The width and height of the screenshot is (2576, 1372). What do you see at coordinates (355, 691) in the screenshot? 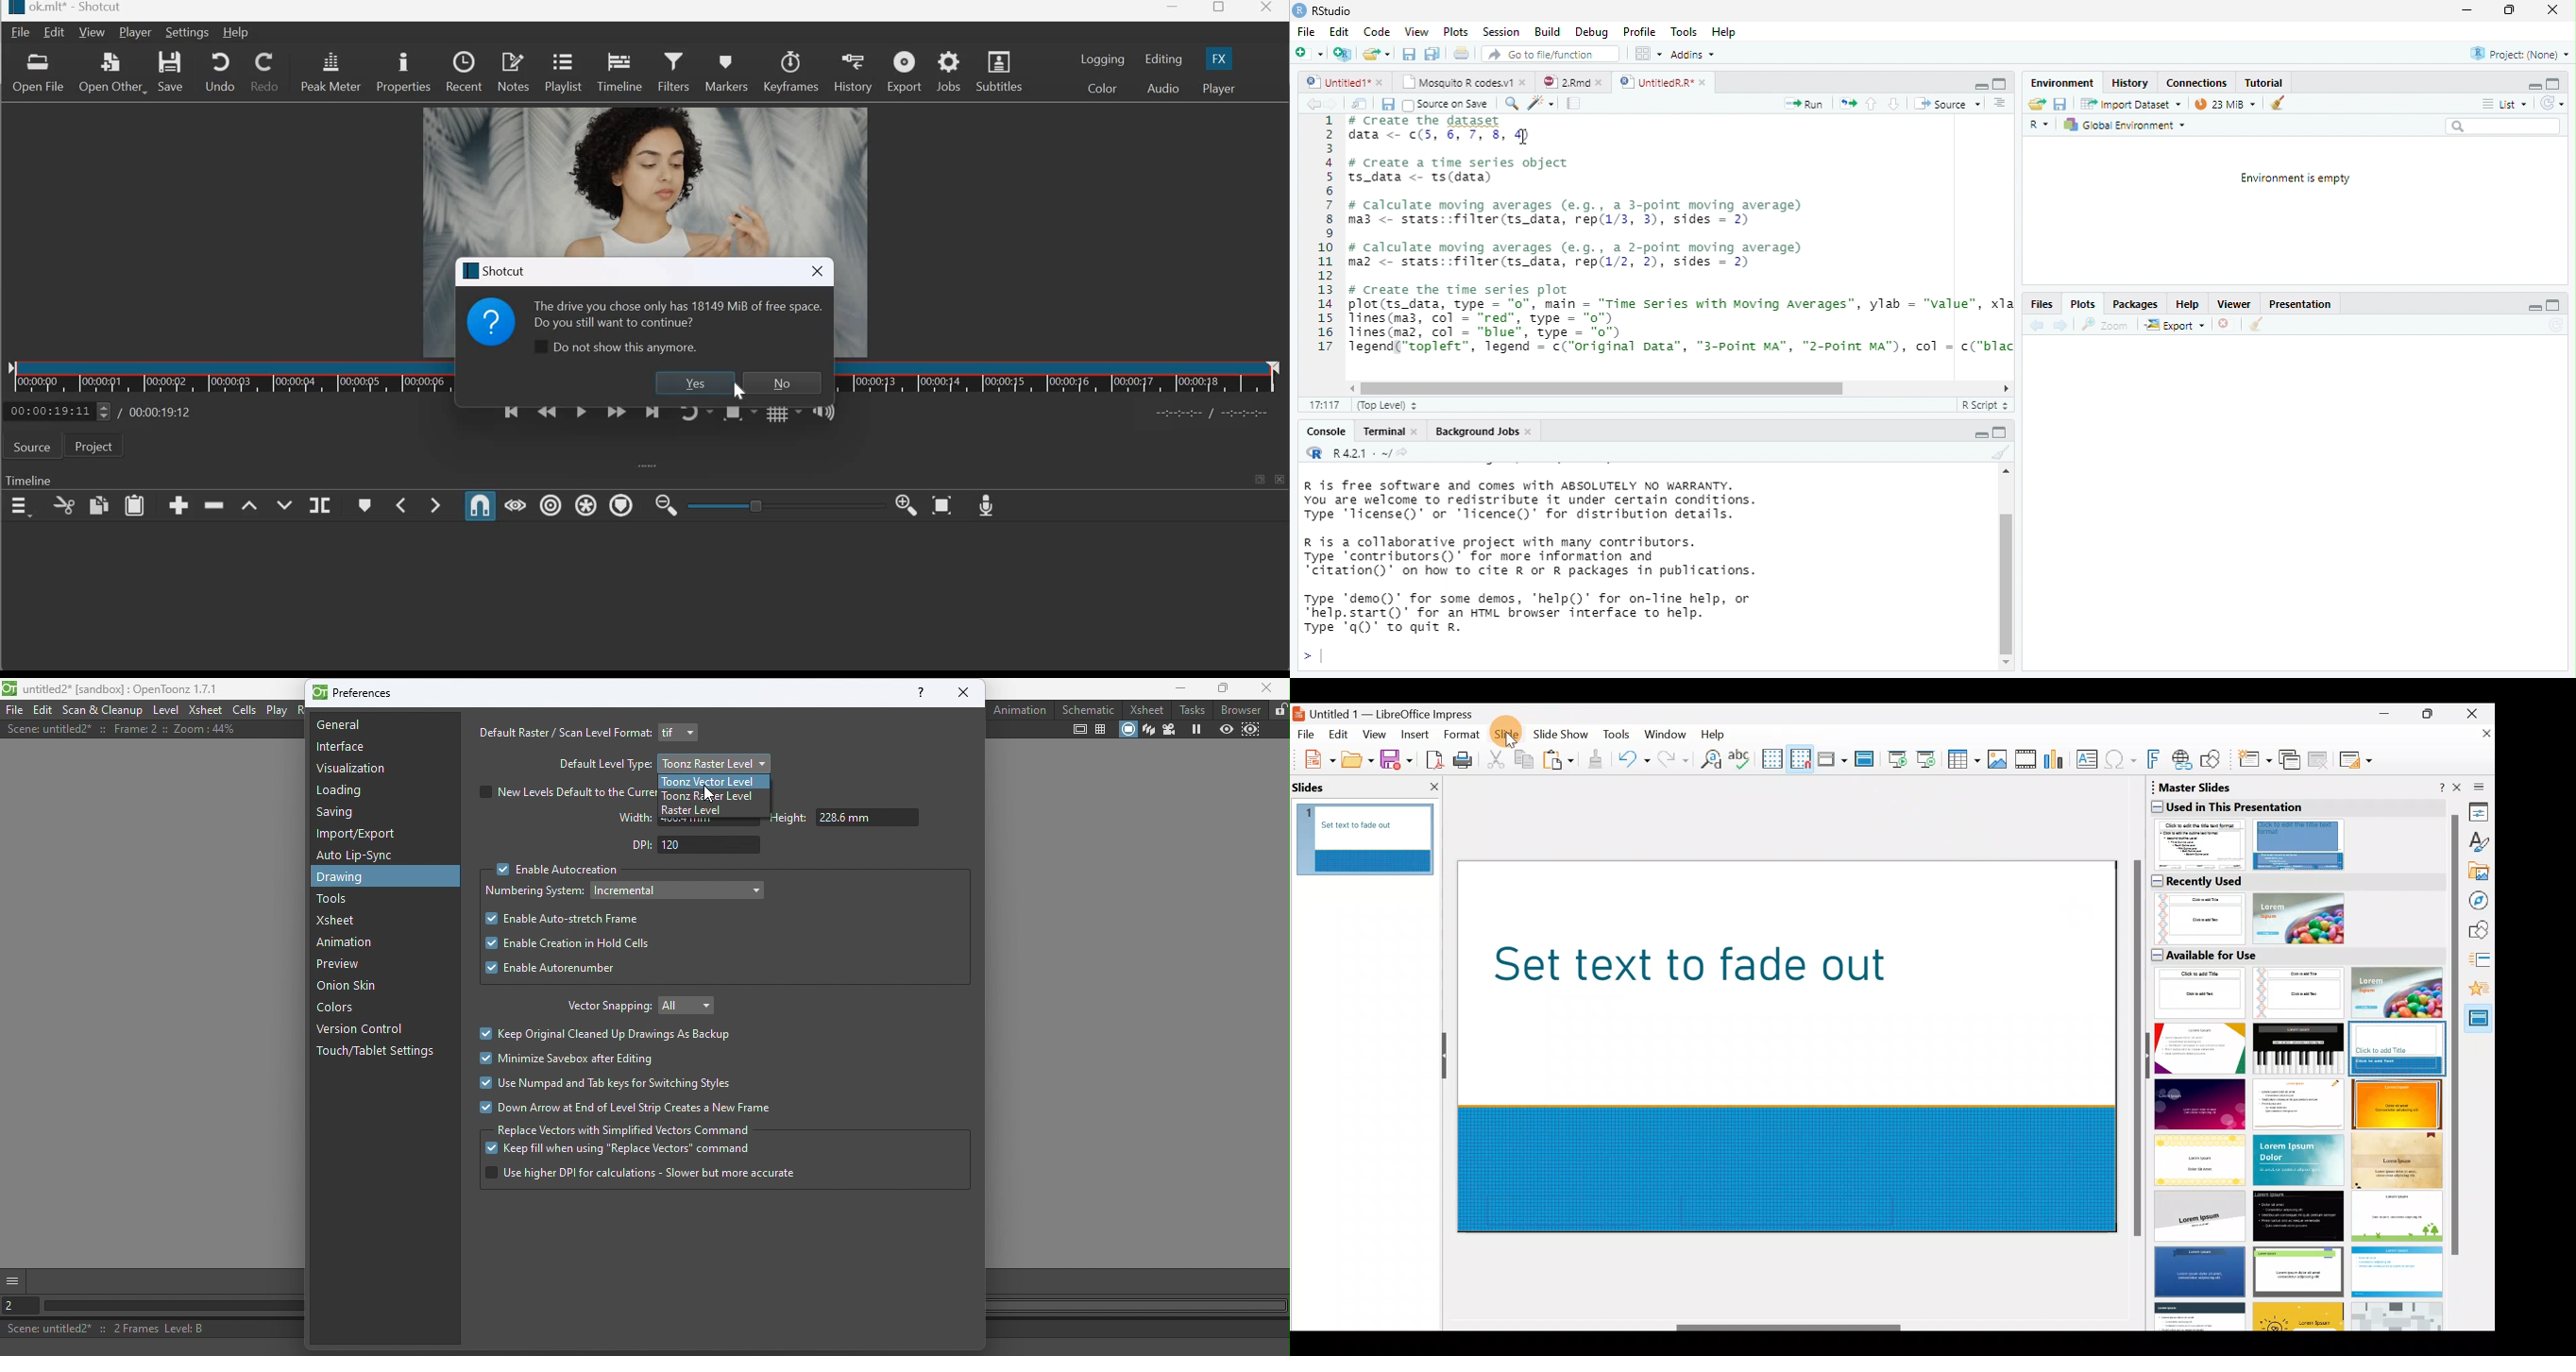
I see `Preferences` at bounding box center [355, 691].